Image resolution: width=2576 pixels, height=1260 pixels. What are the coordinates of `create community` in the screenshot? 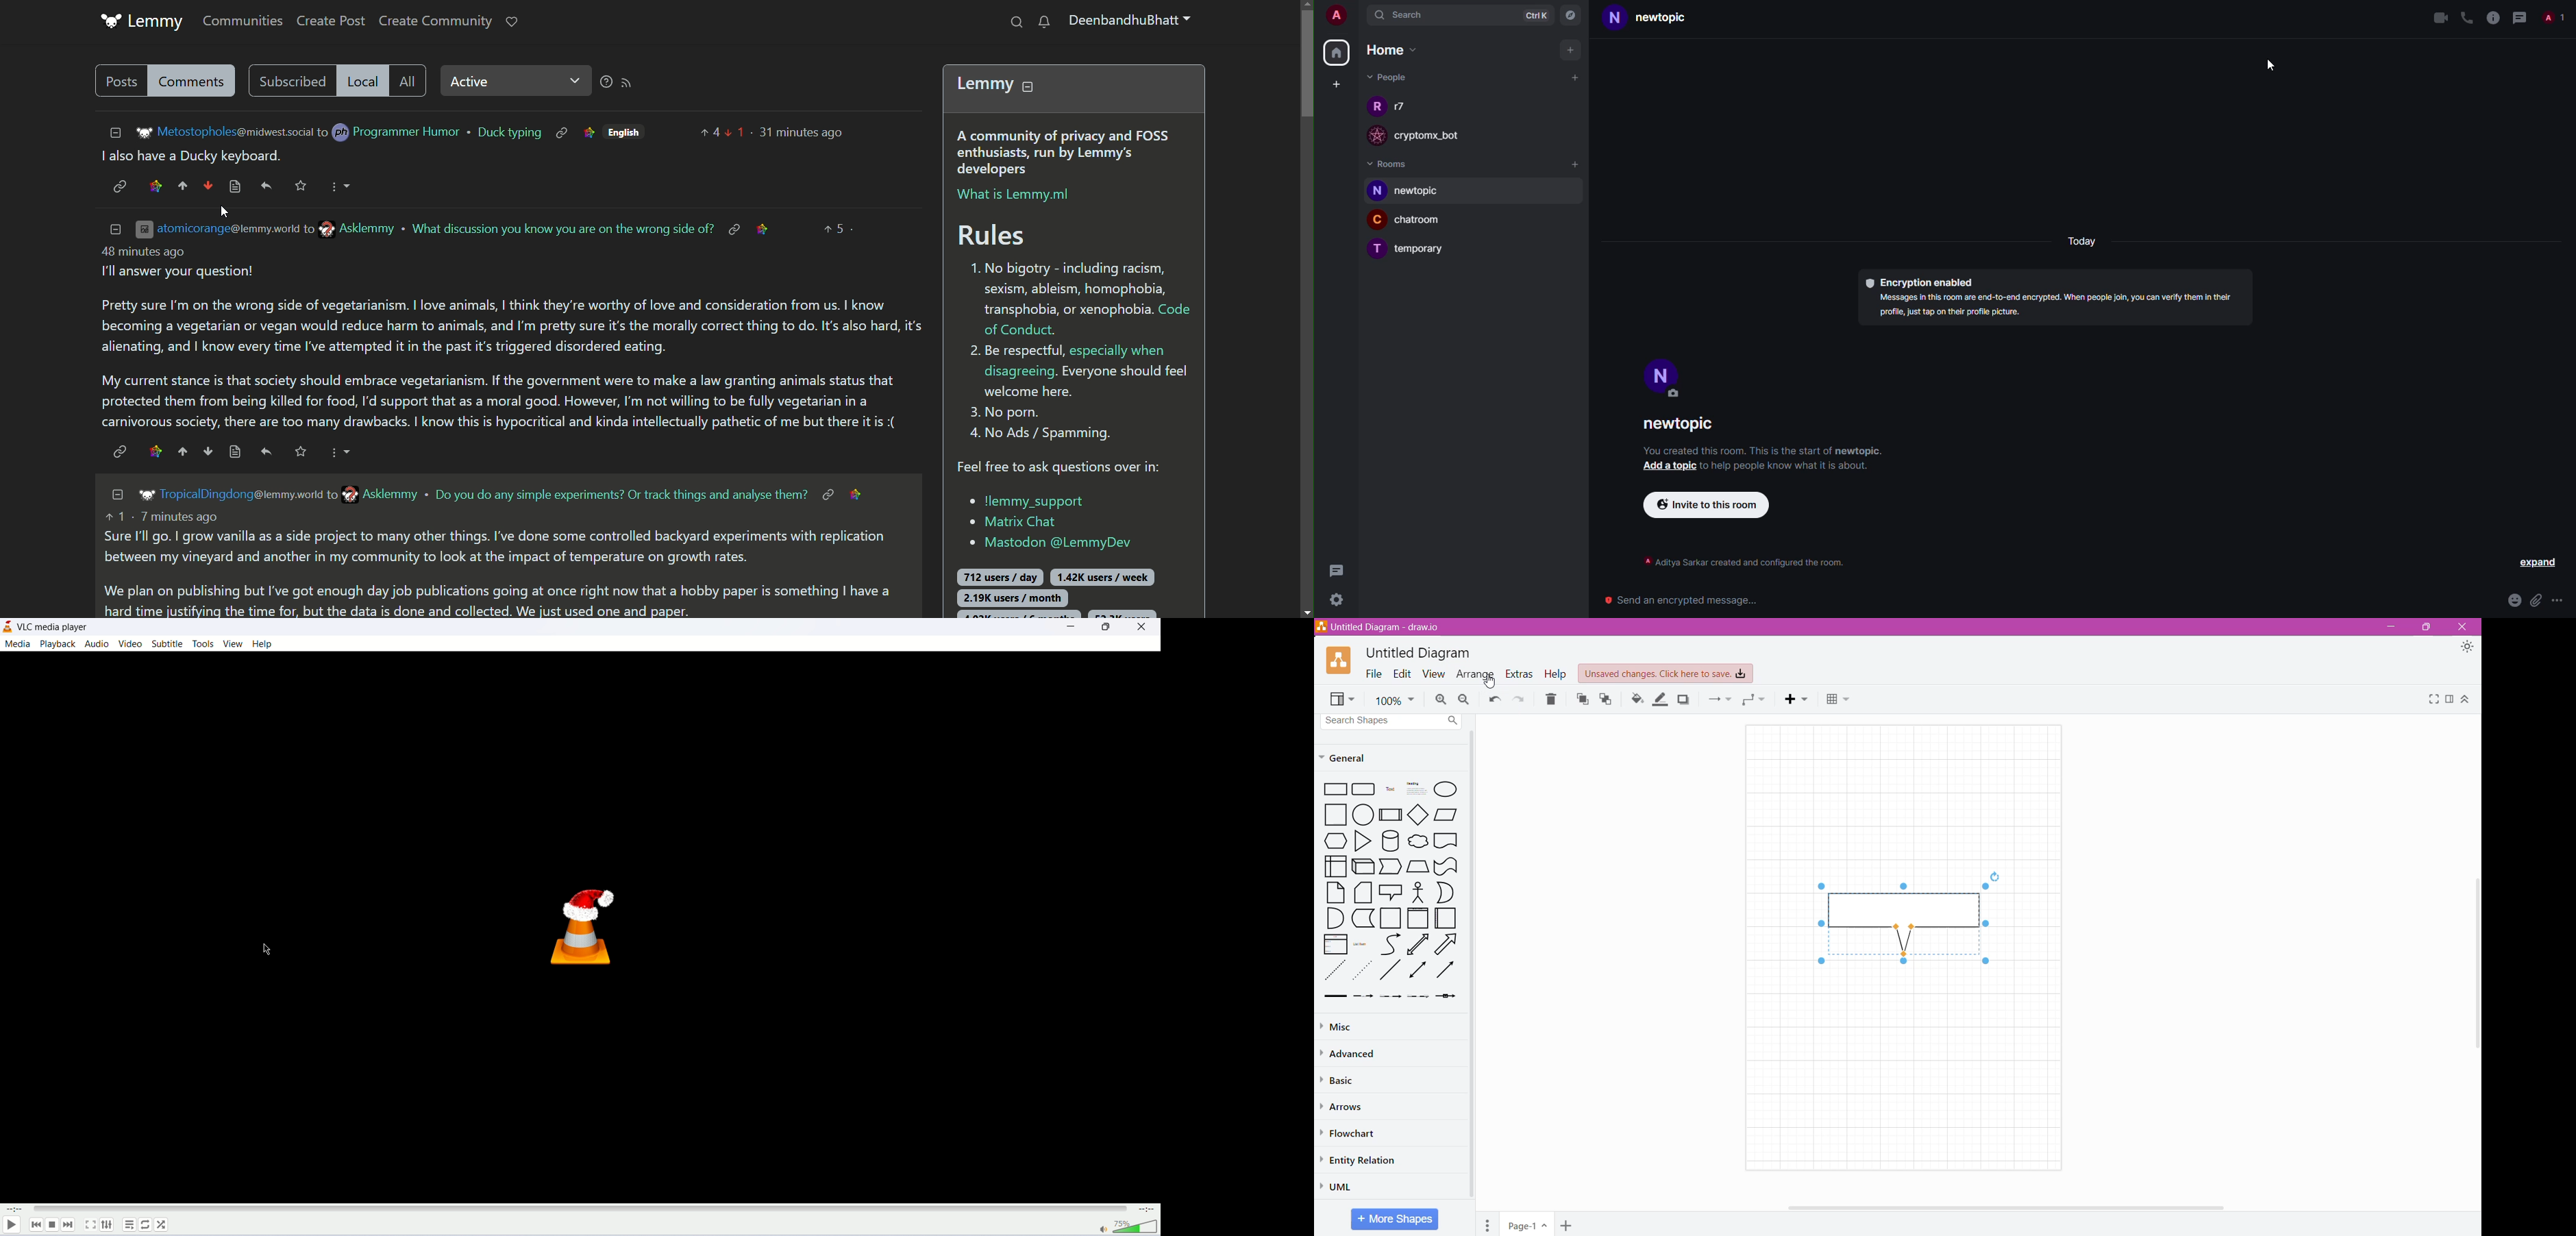 It's located at (435, 22).